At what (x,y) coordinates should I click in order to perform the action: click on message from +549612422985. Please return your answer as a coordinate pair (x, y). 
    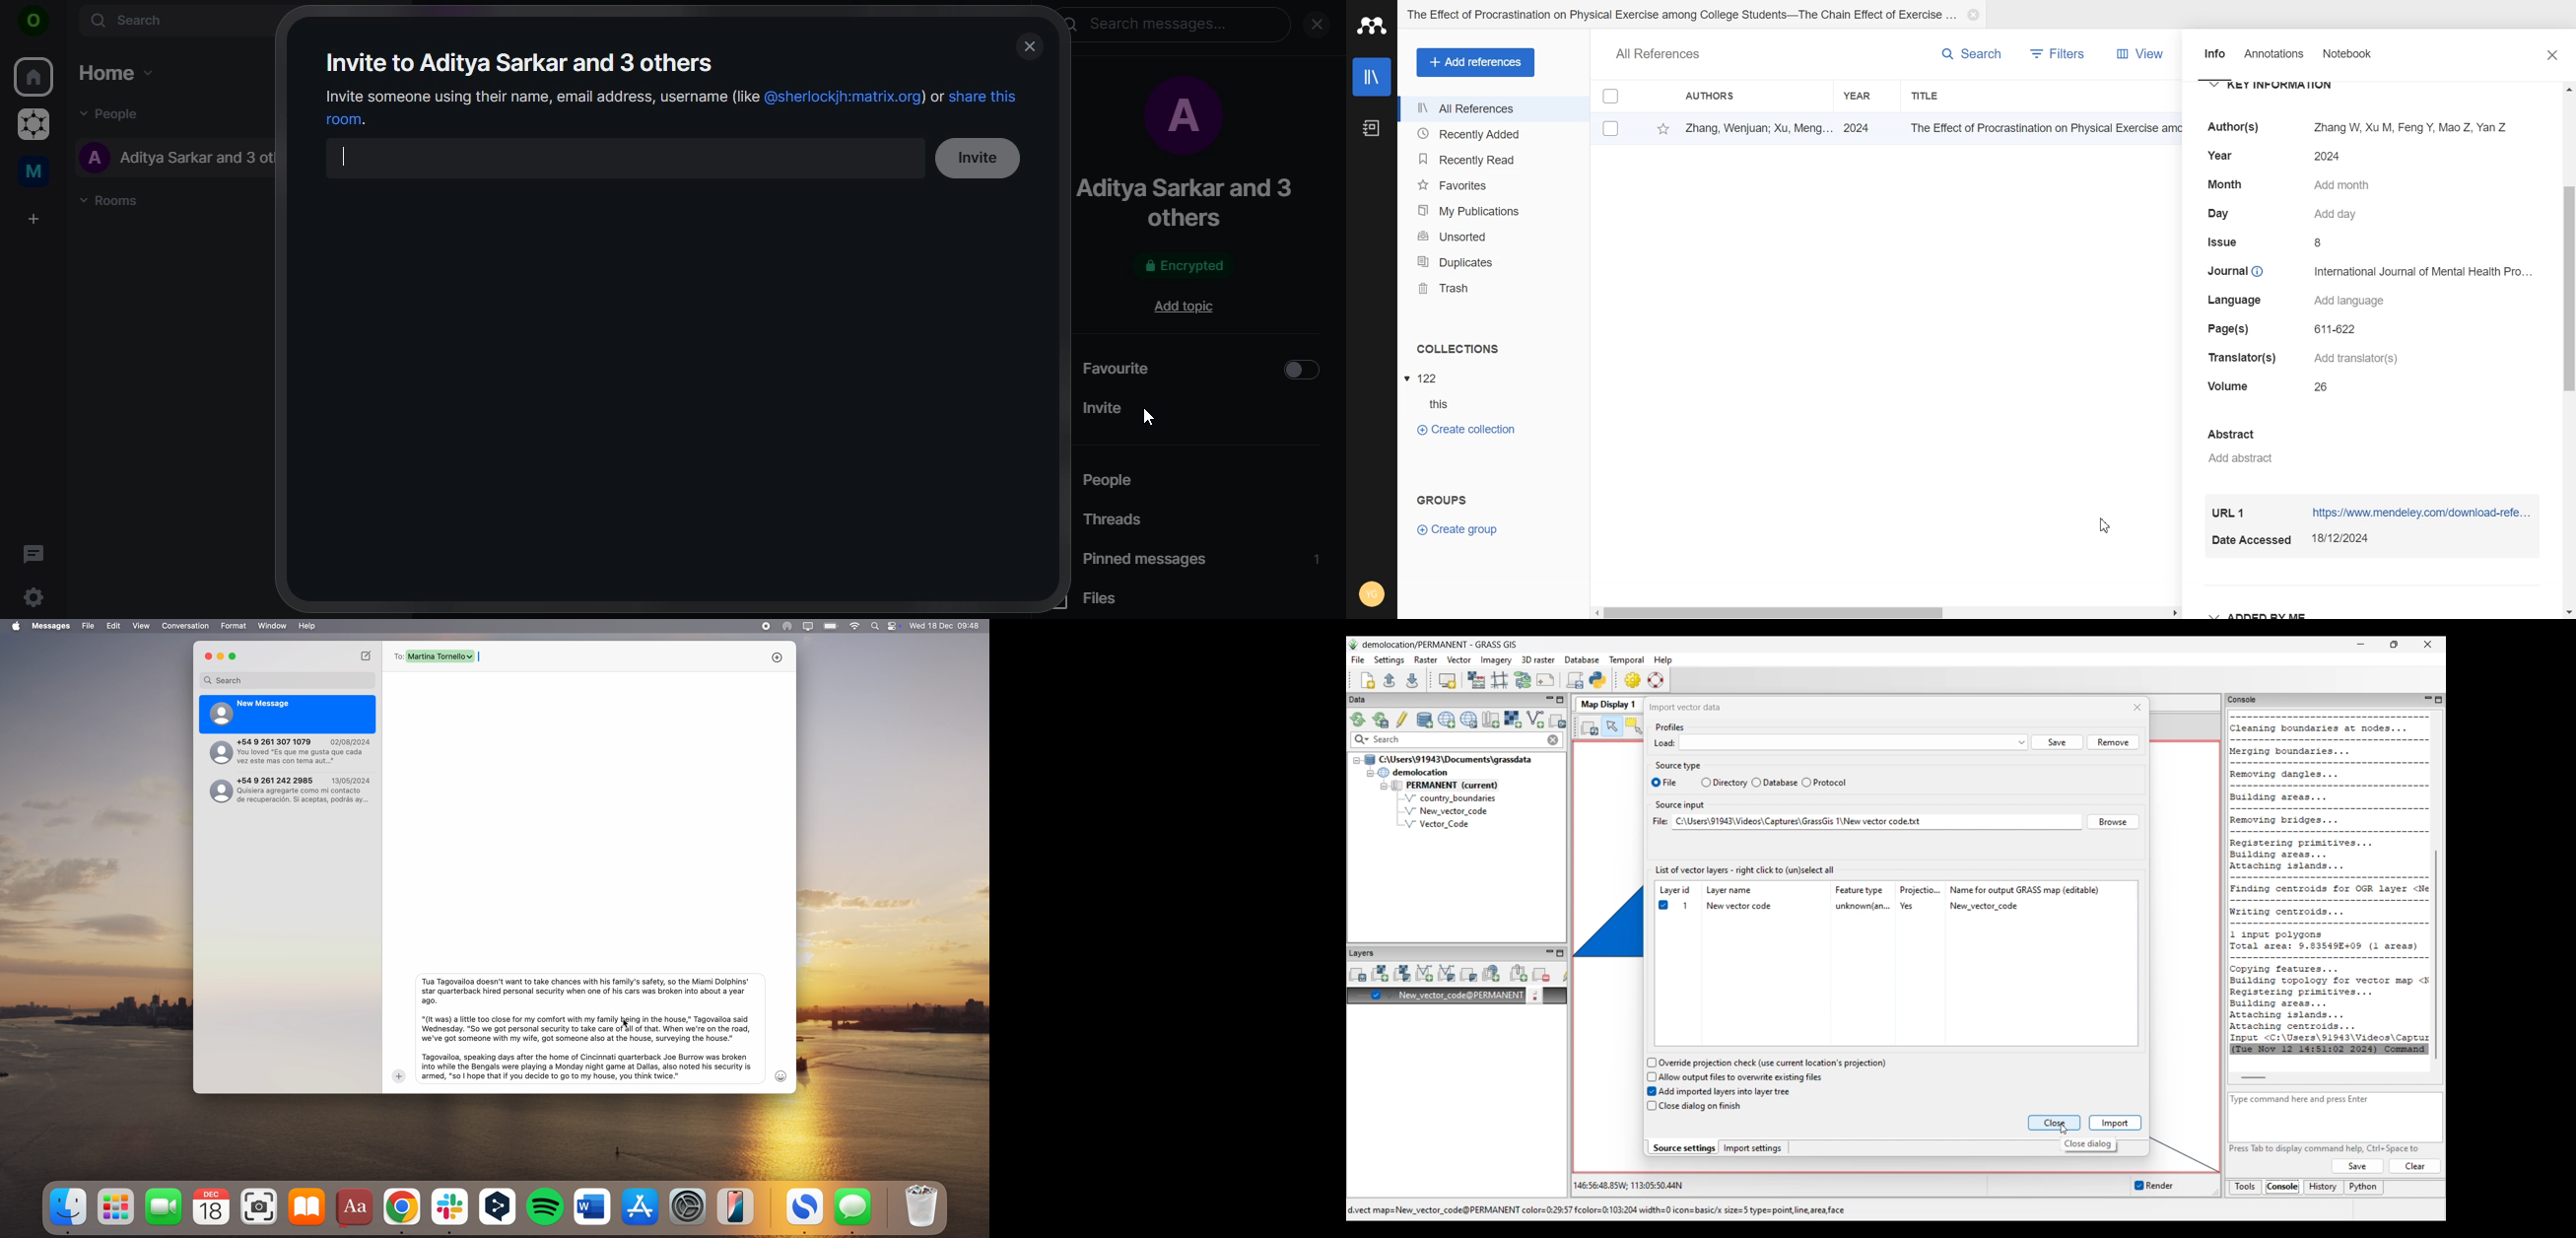
    Looking at the image, I should click on (291, 789).